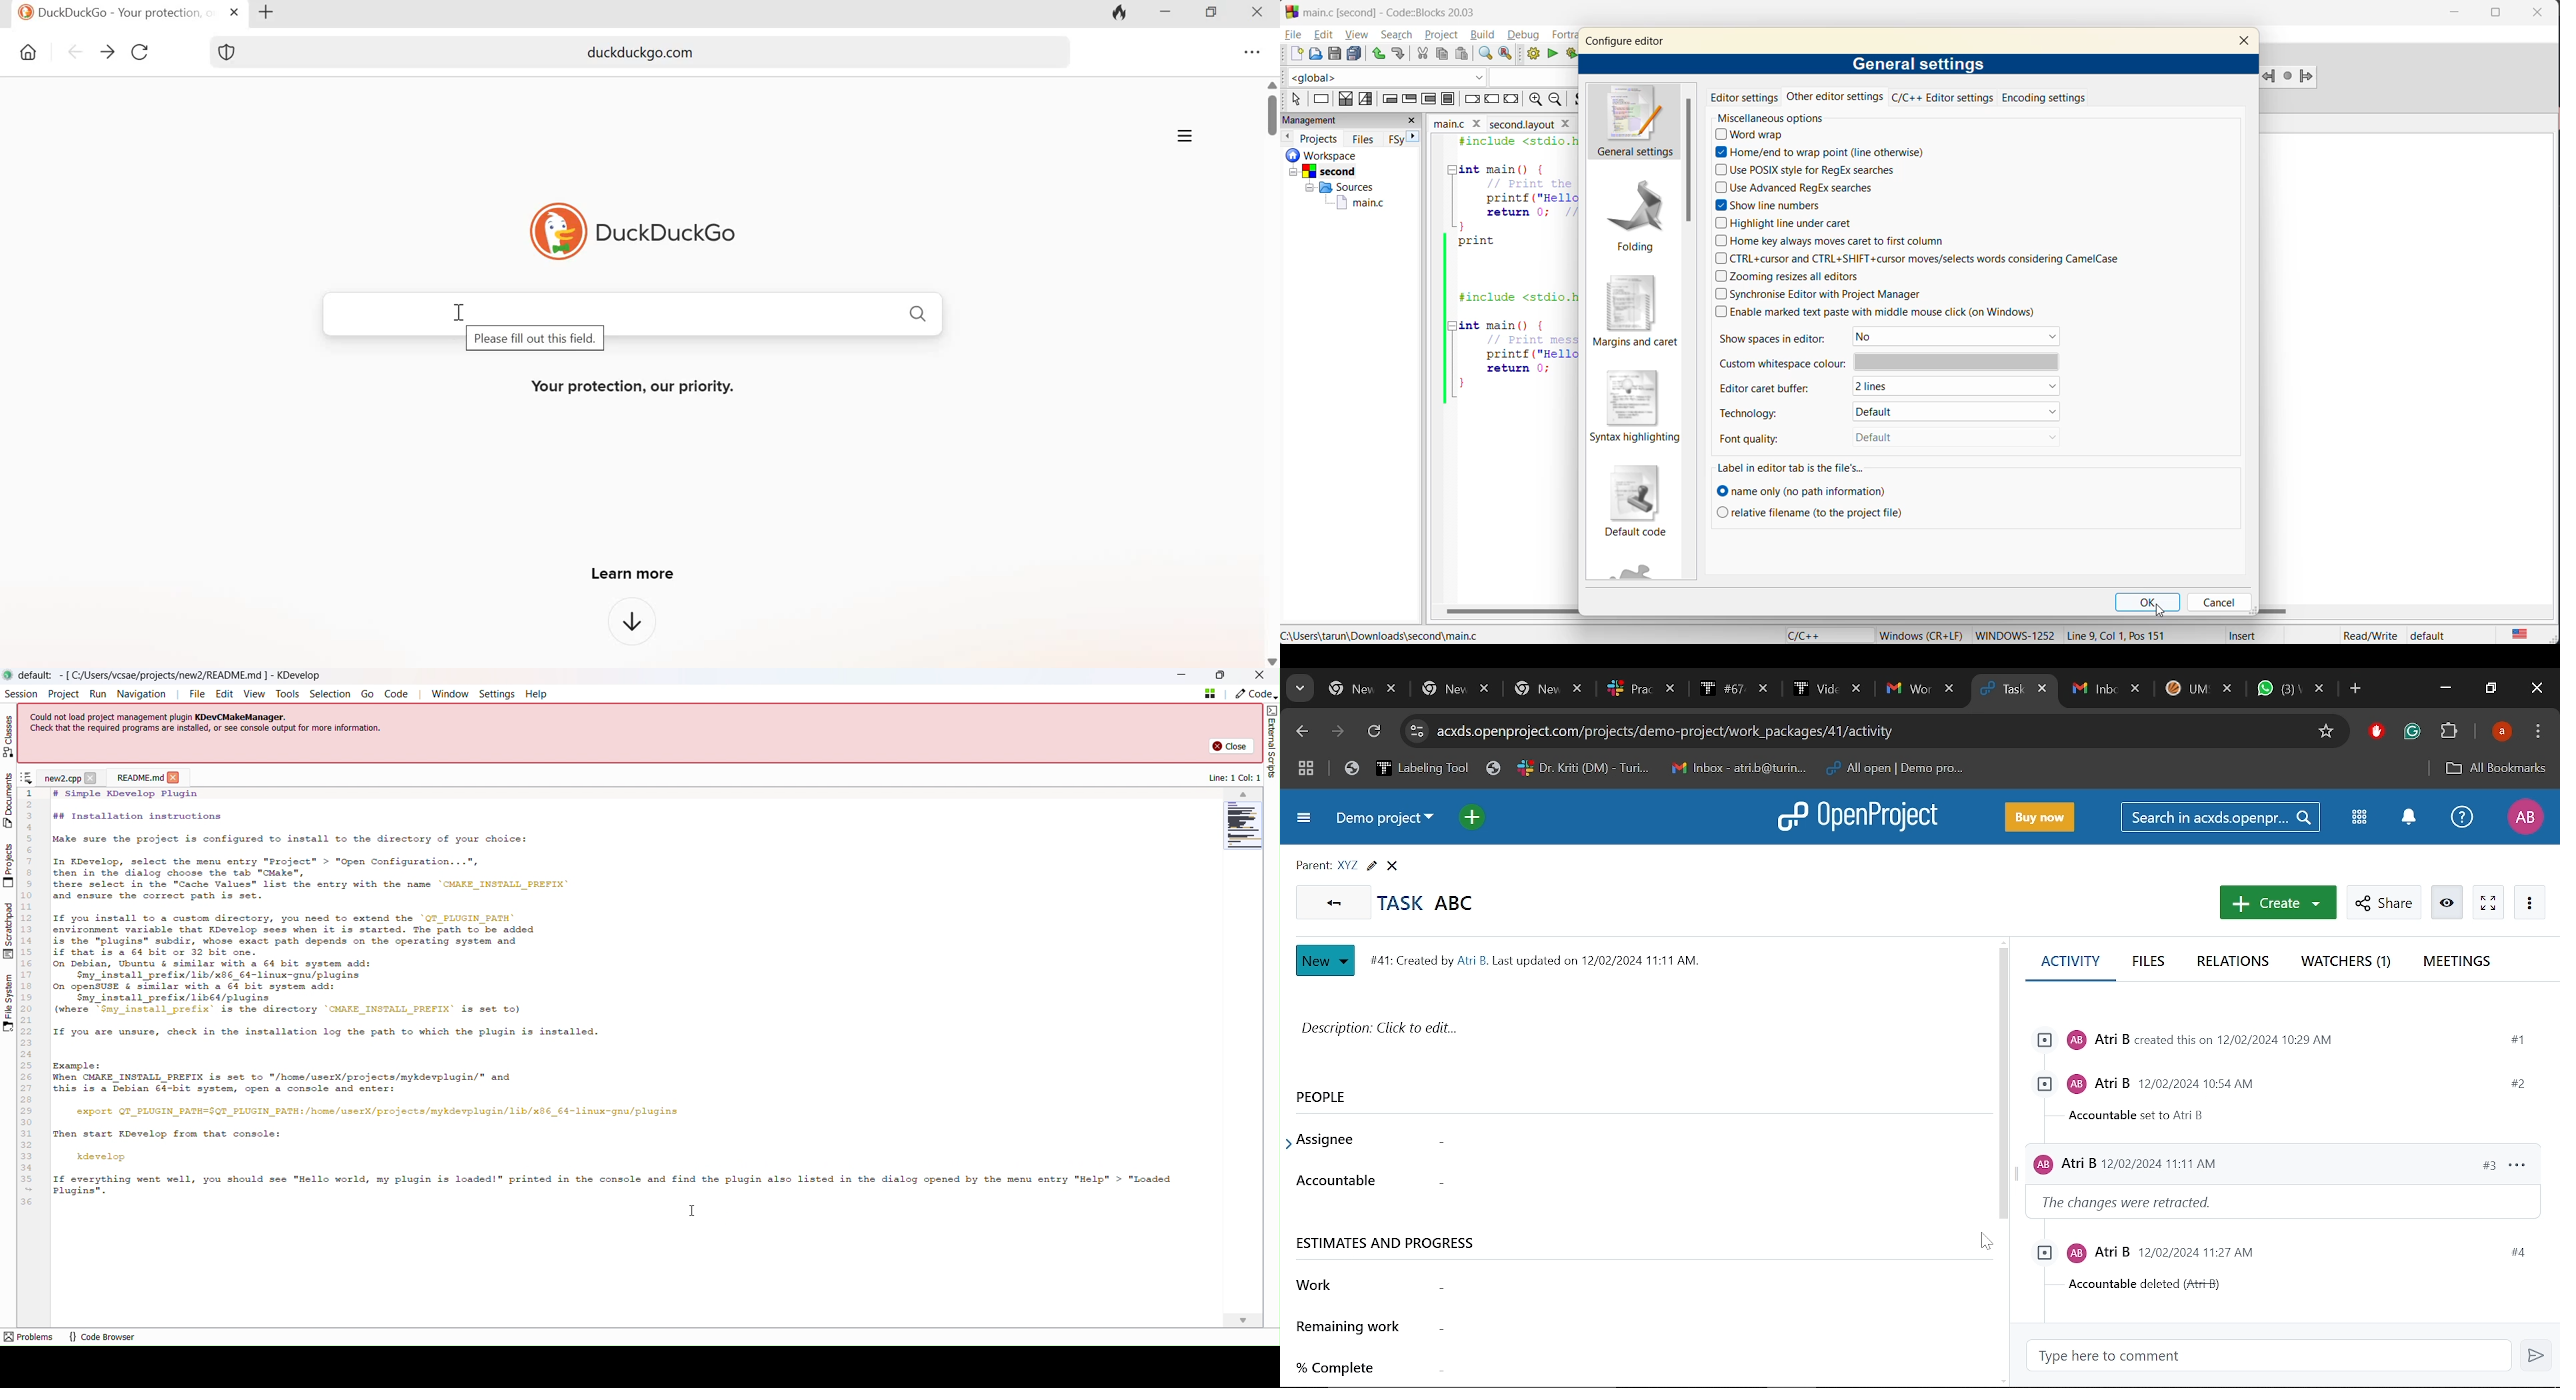  I want to click on show line numbers, so click(1774, 206).